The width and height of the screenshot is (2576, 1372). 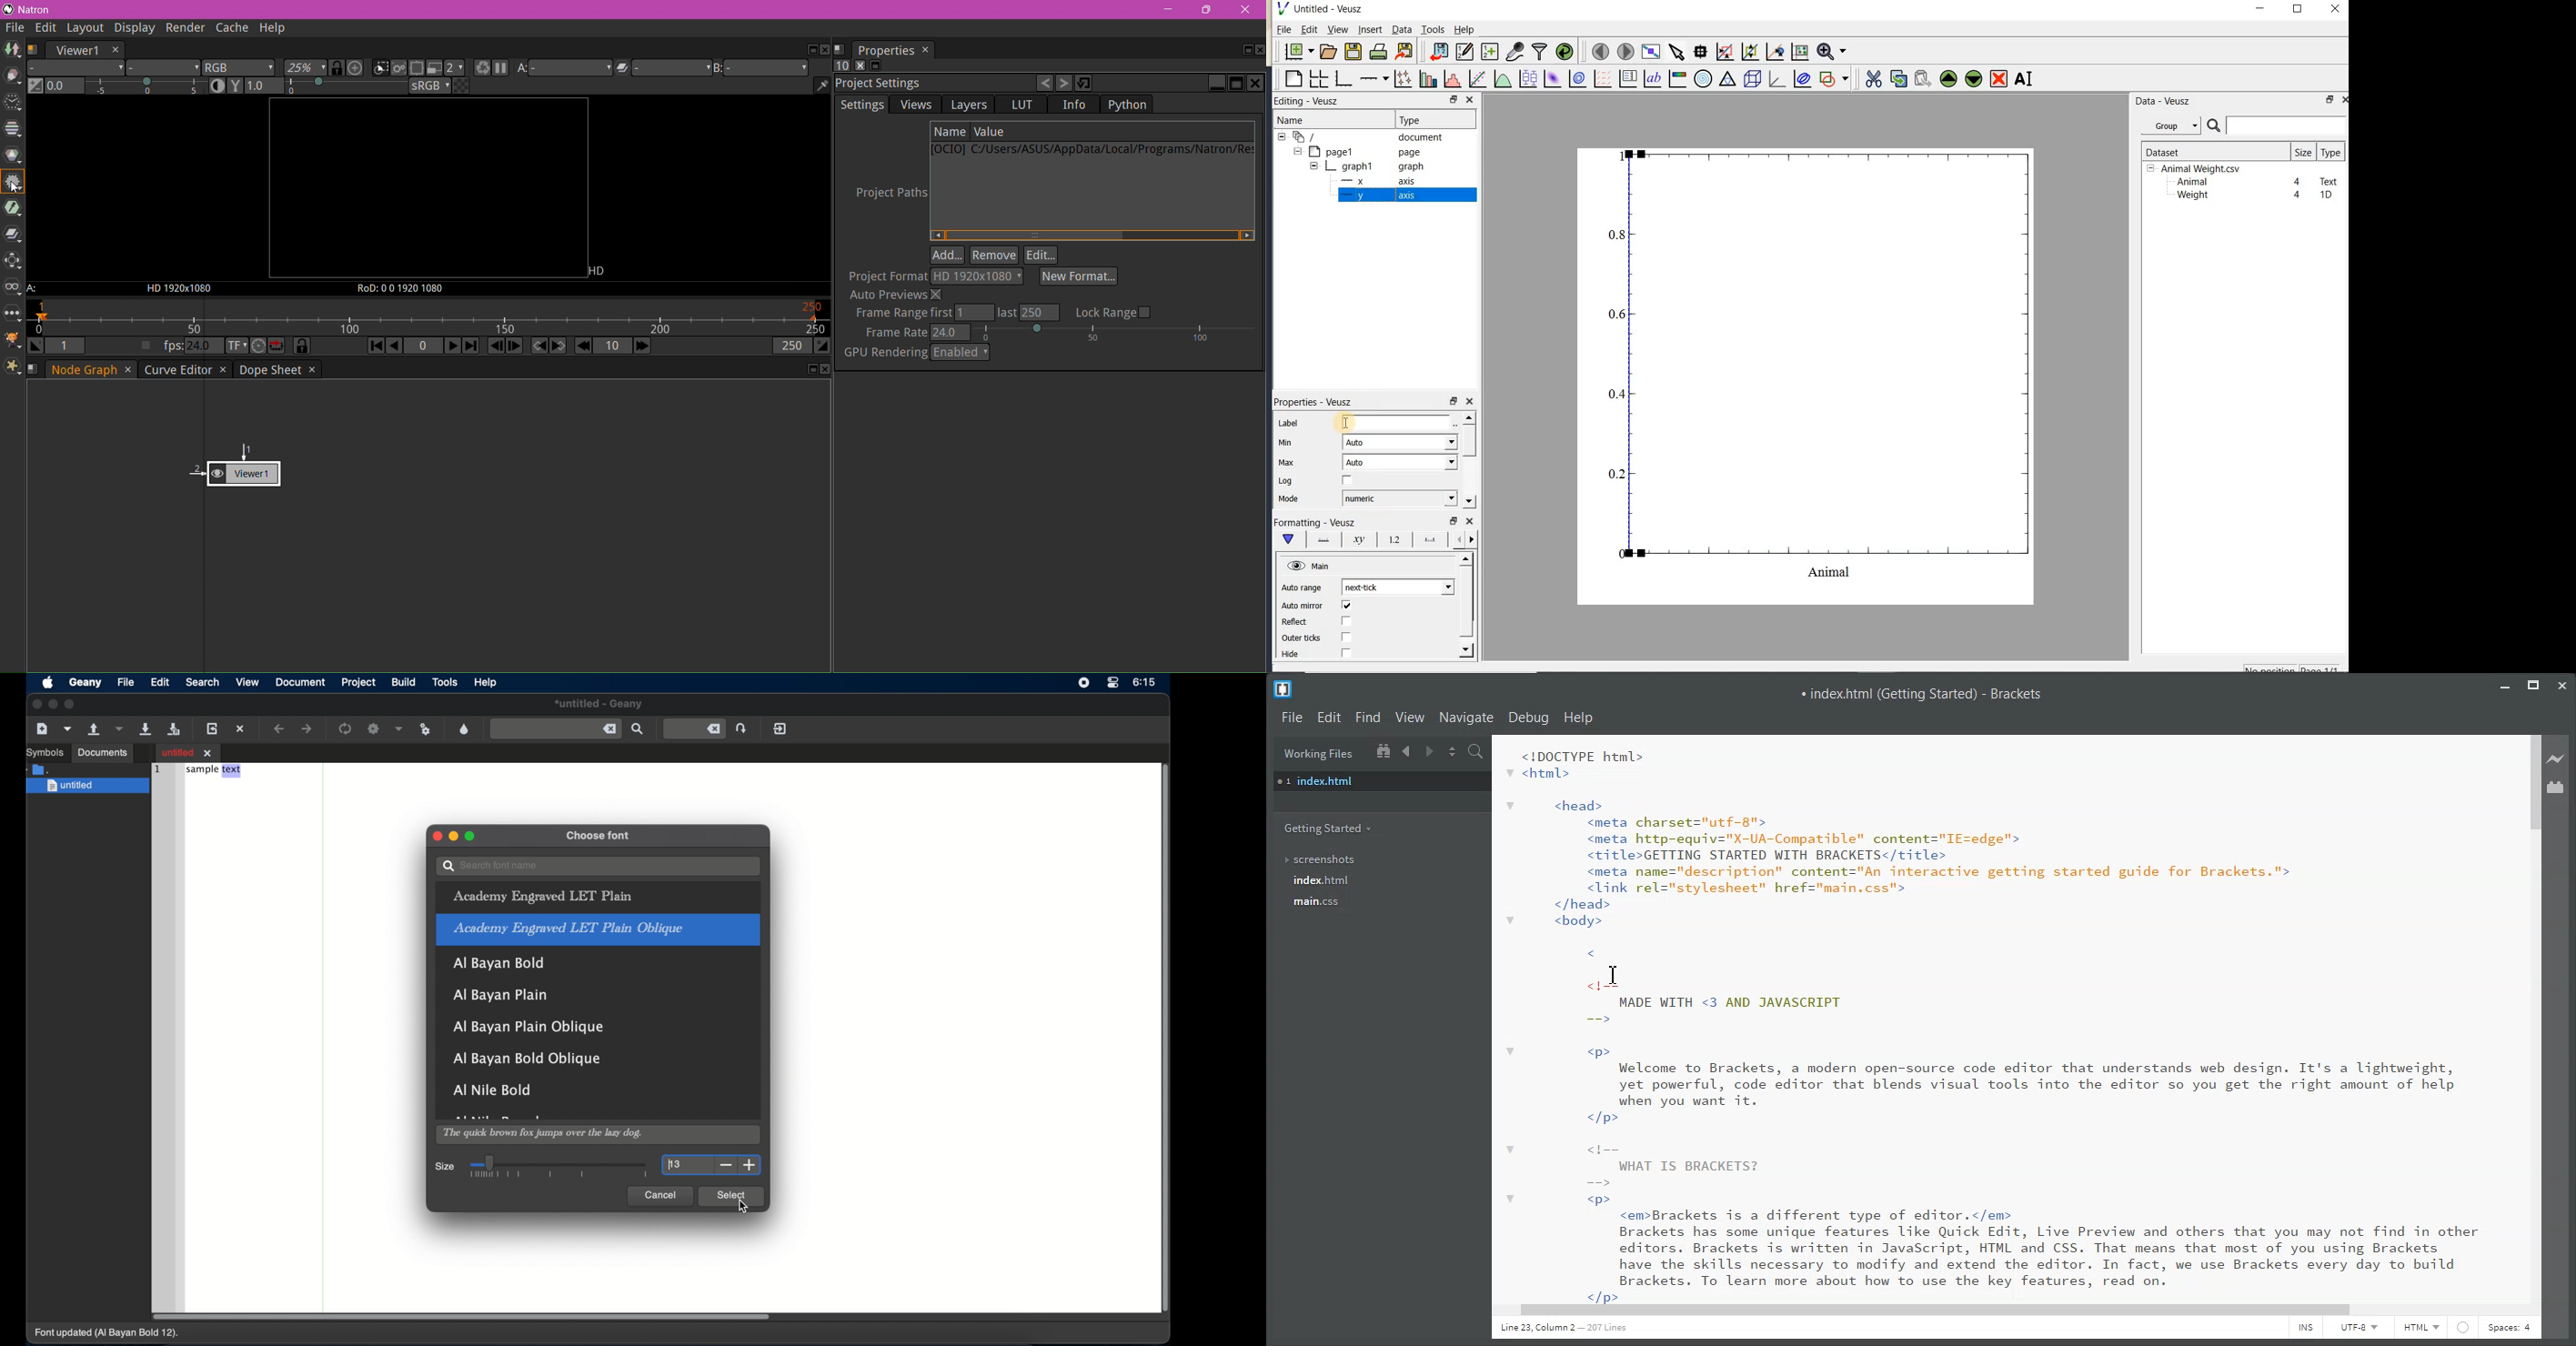 What do you see at coordinates (1615, 974) in the screenshot?
I see `Text Cursor` at bounding box center [1615, 974].